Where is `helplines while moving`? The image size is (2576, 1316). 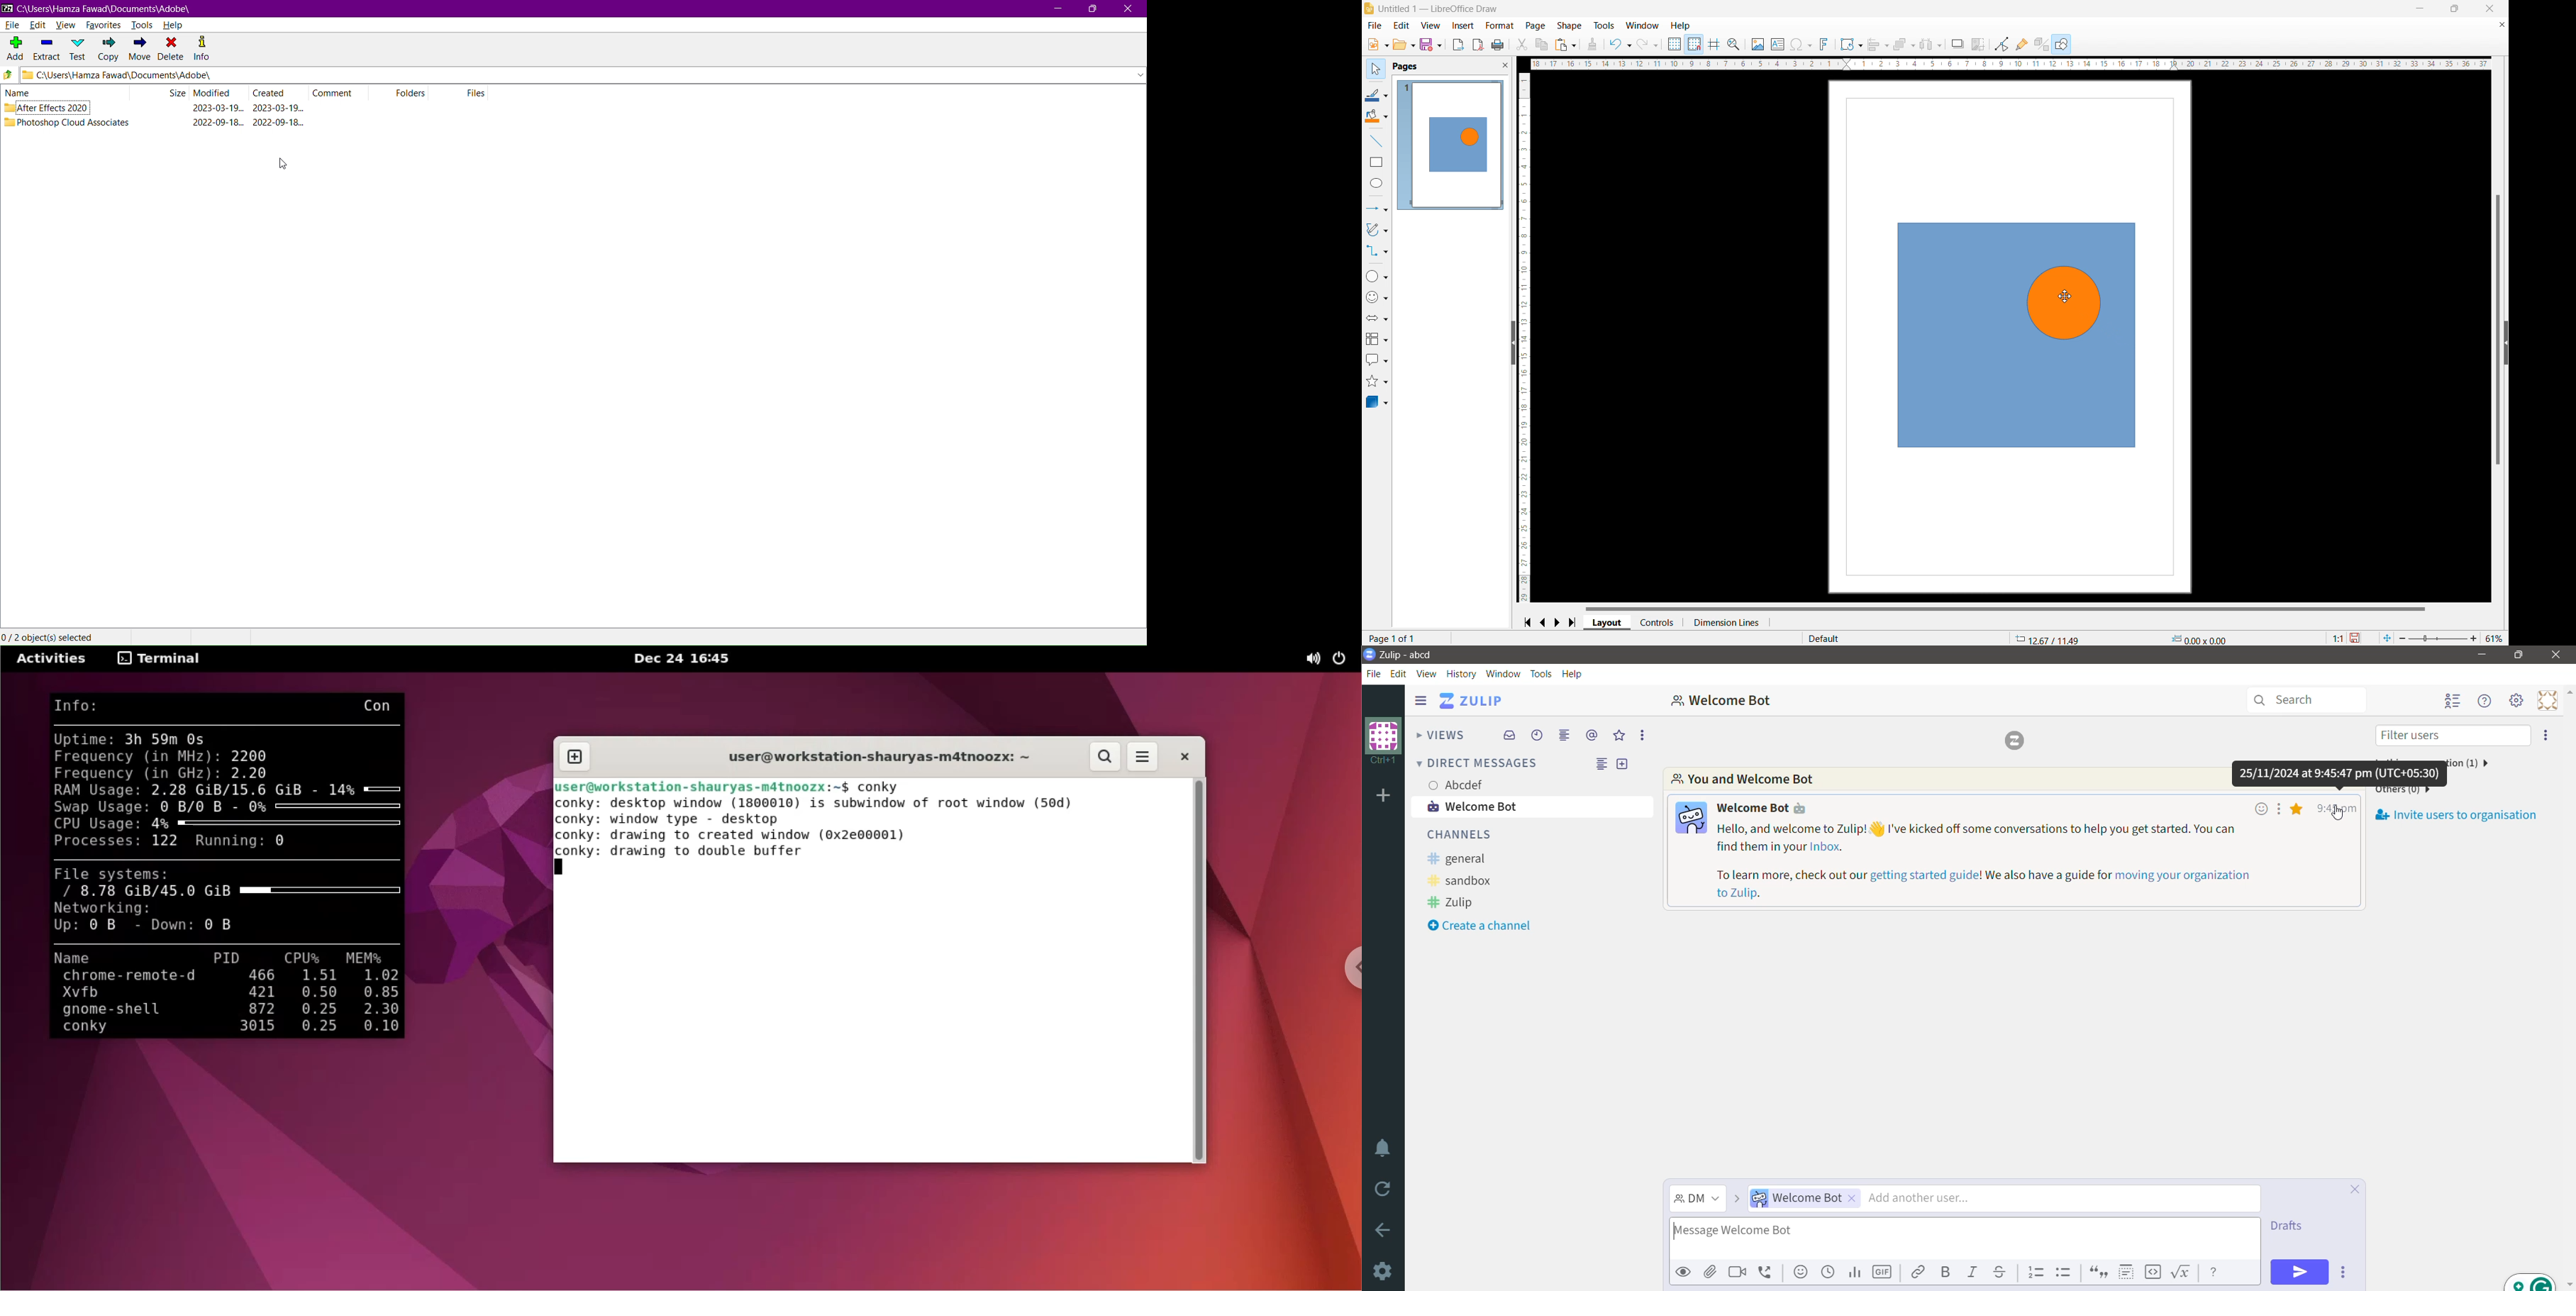
helplines while moving is located at coordinates (1714, 44).